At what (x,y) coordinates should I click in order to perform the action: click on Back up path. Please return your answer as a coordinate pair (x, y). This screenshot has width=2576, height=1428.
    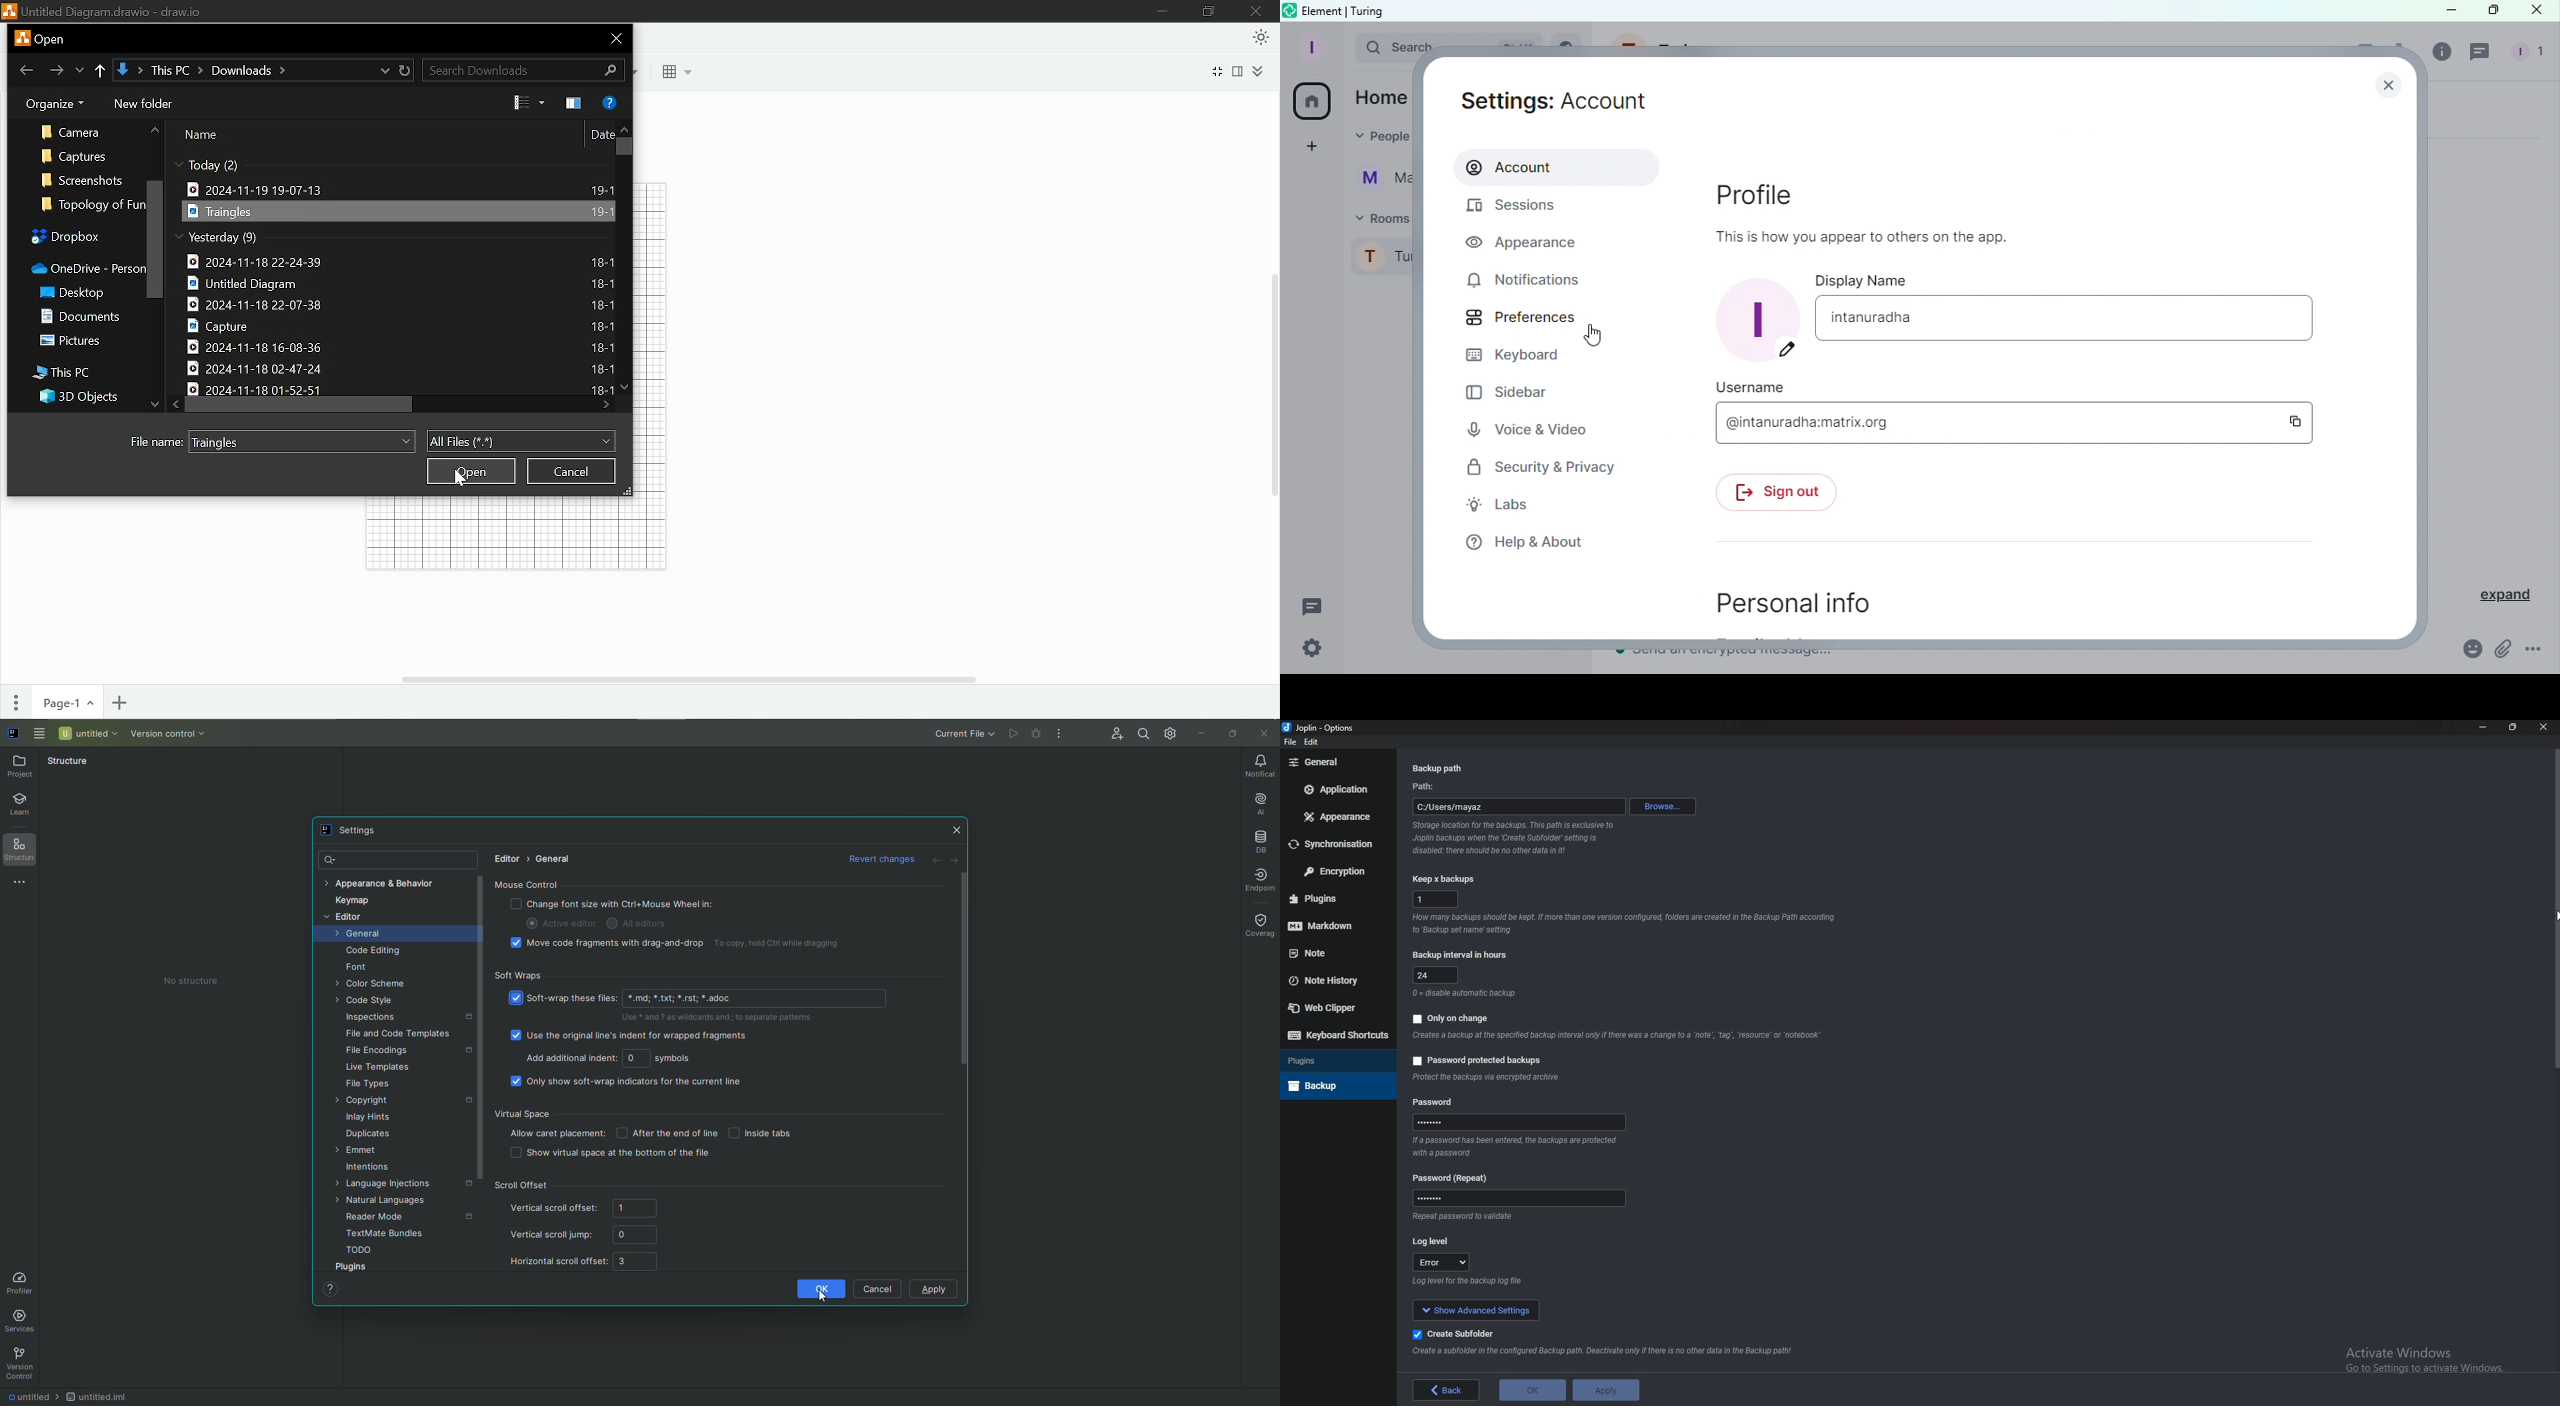
    Looking at the image, I should click on (1439, 769).